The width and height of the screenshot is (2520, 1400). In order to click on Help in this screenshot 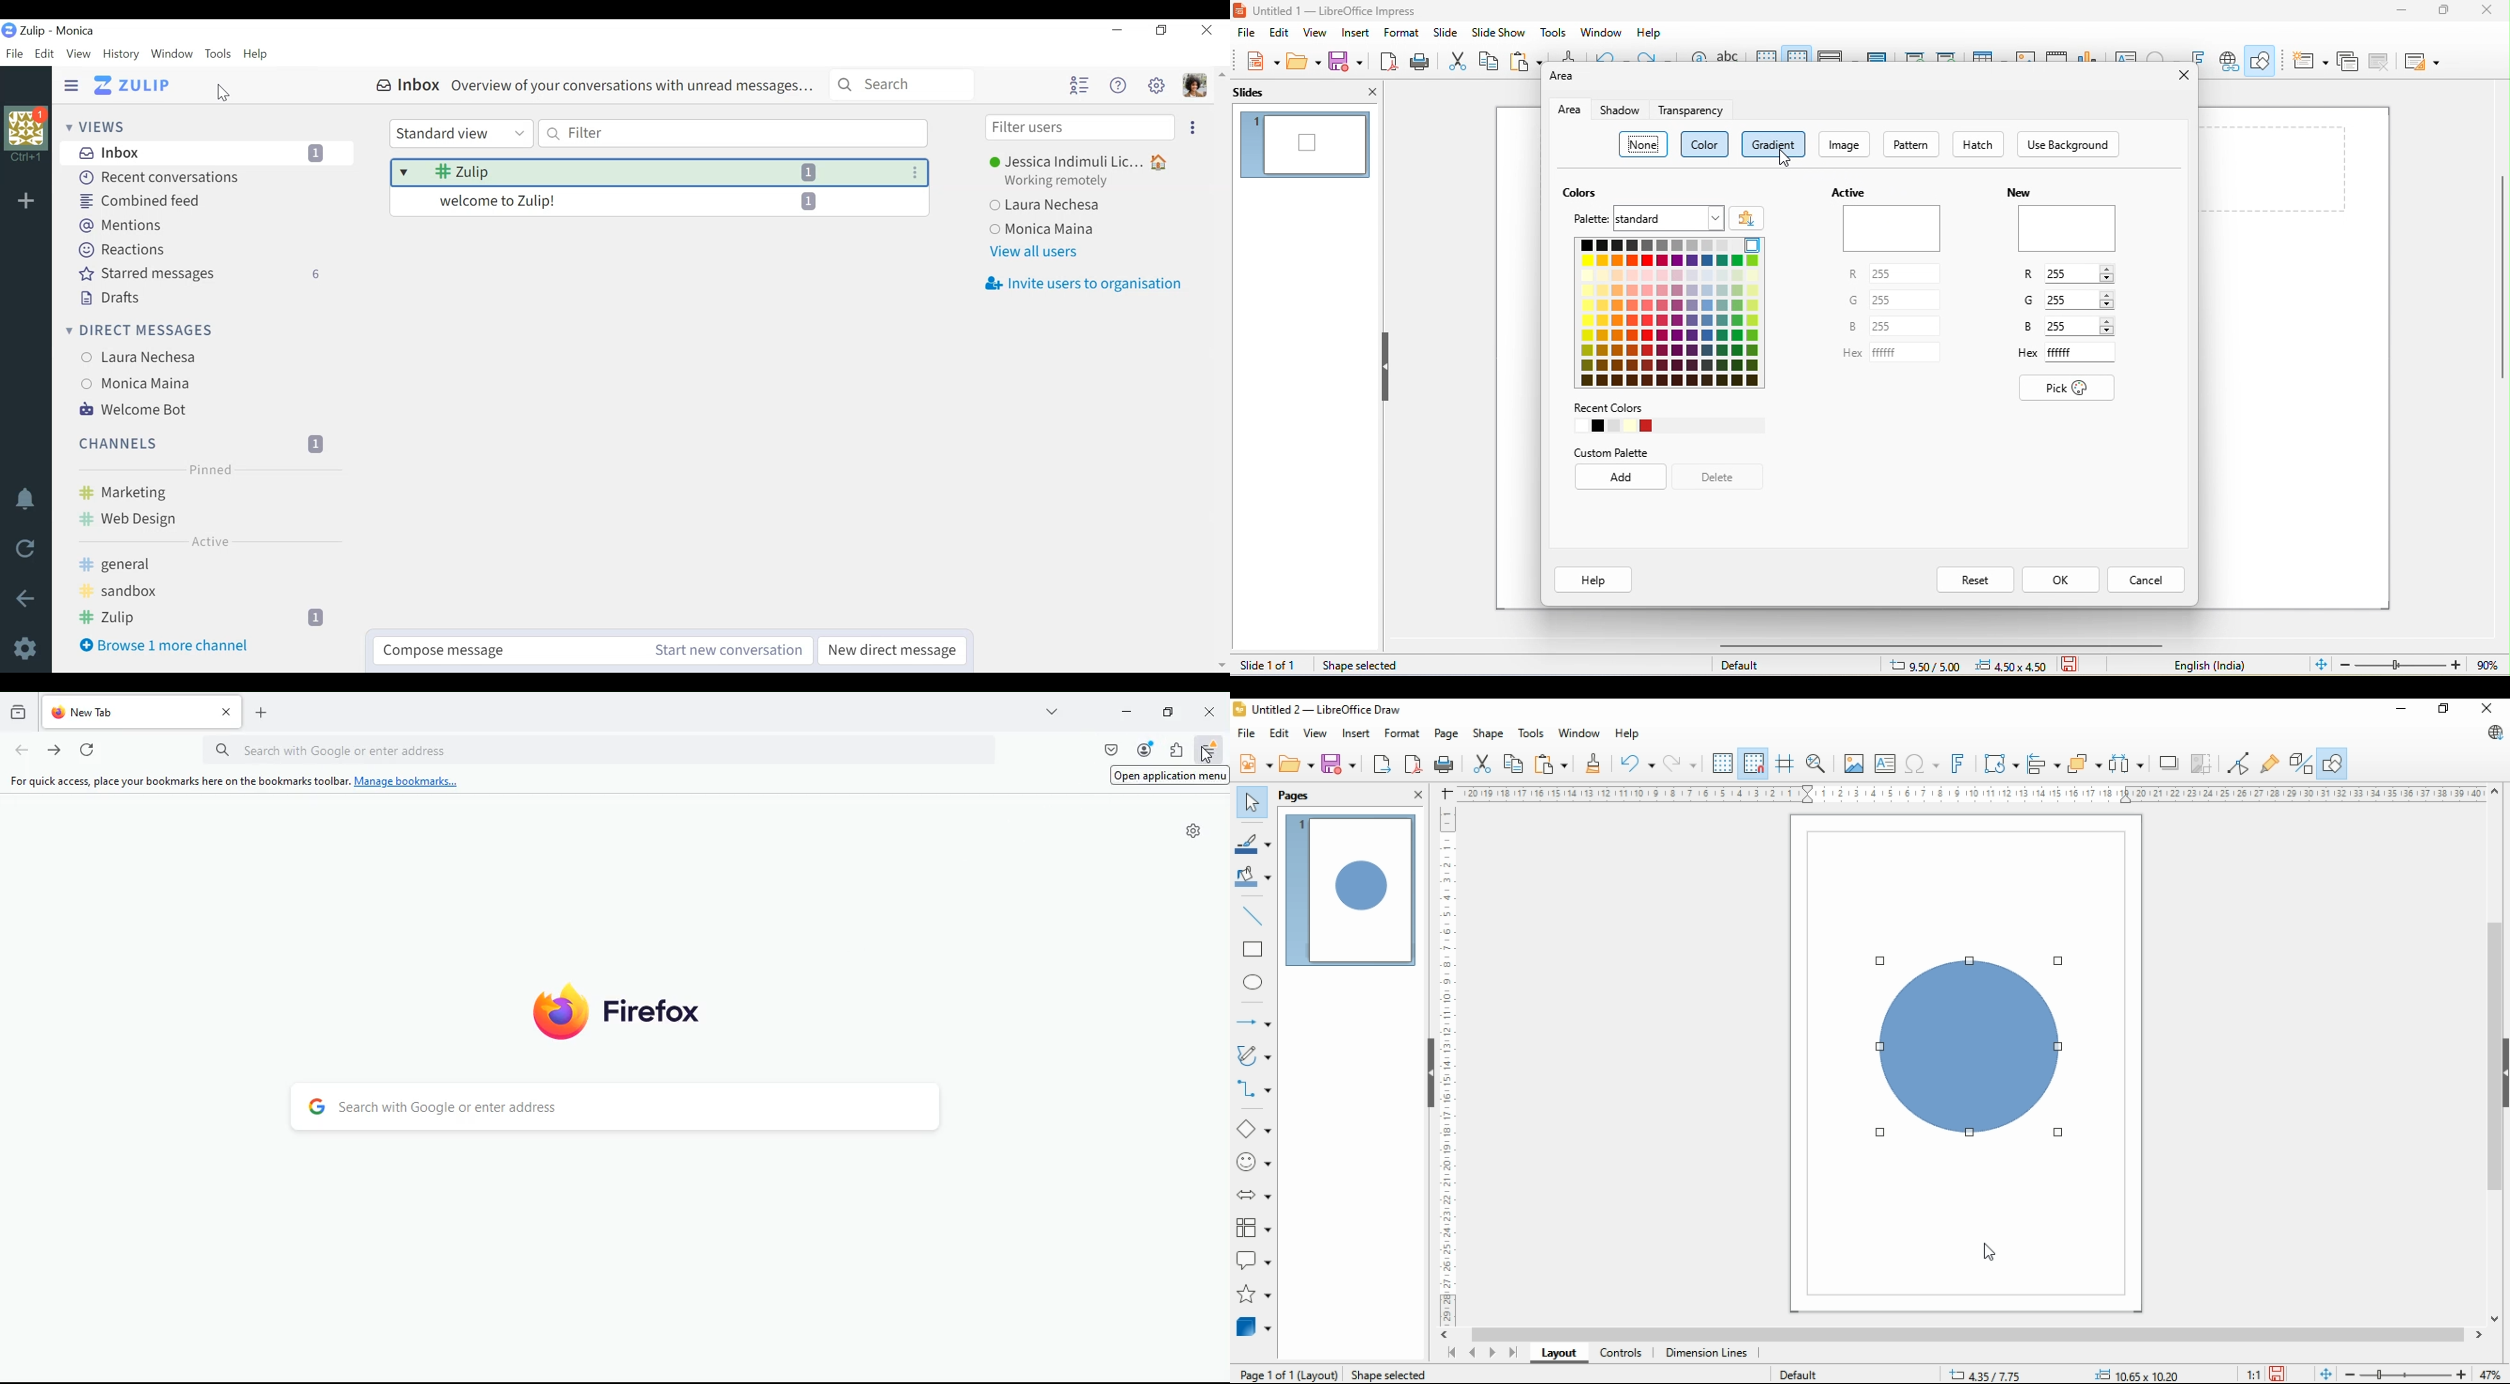, I will do `click(1121, 83)`.